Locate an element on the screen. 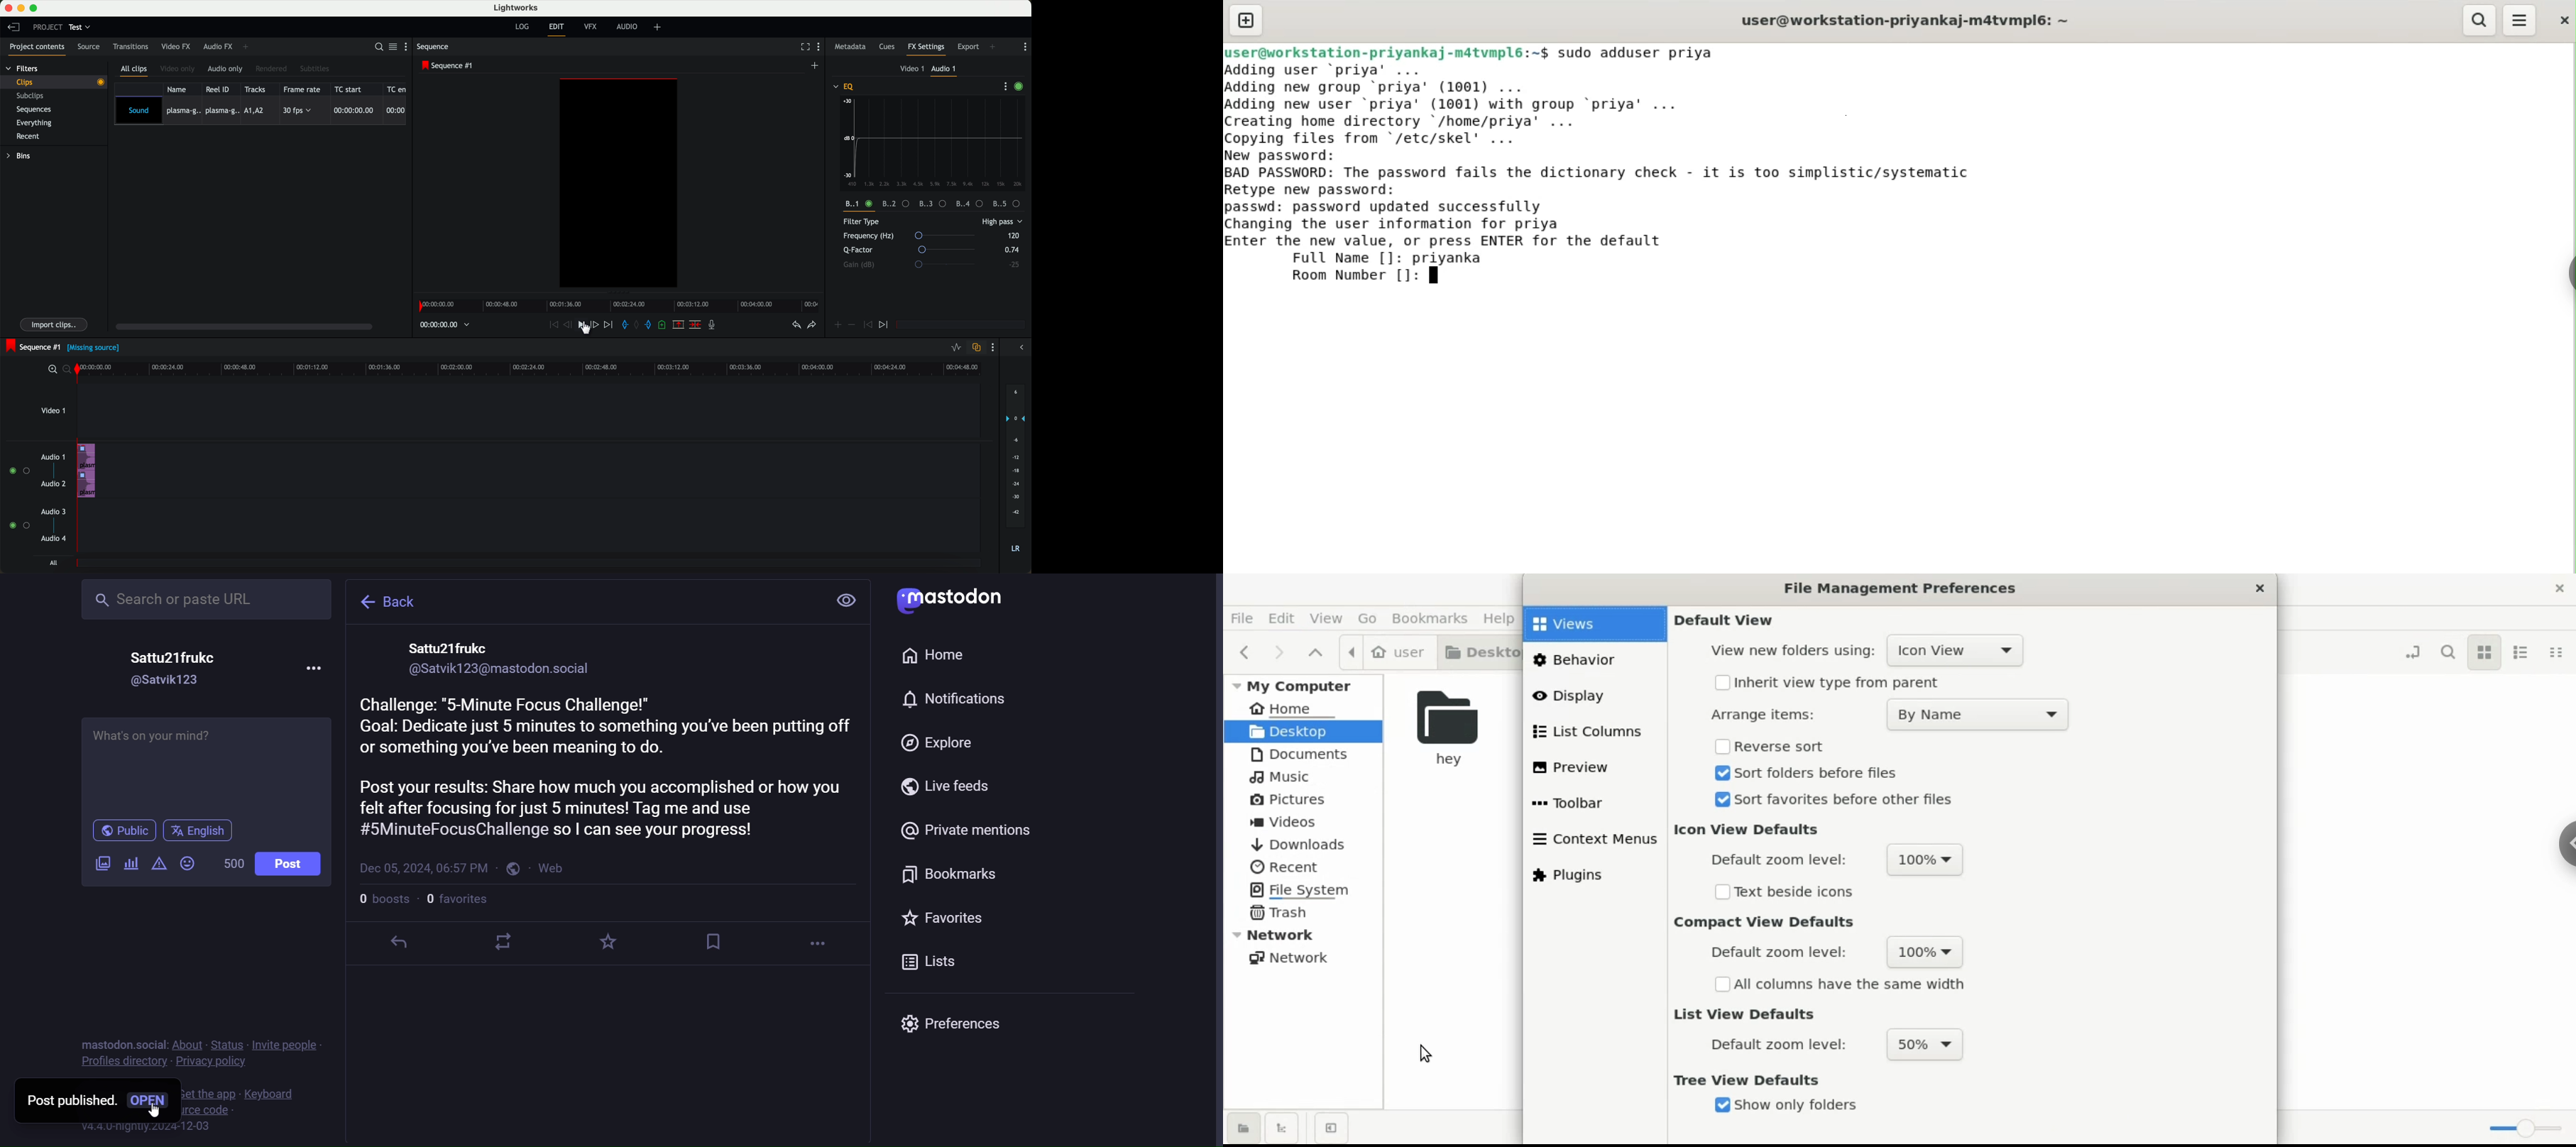  images/videos is located at coordinates (99, 863).